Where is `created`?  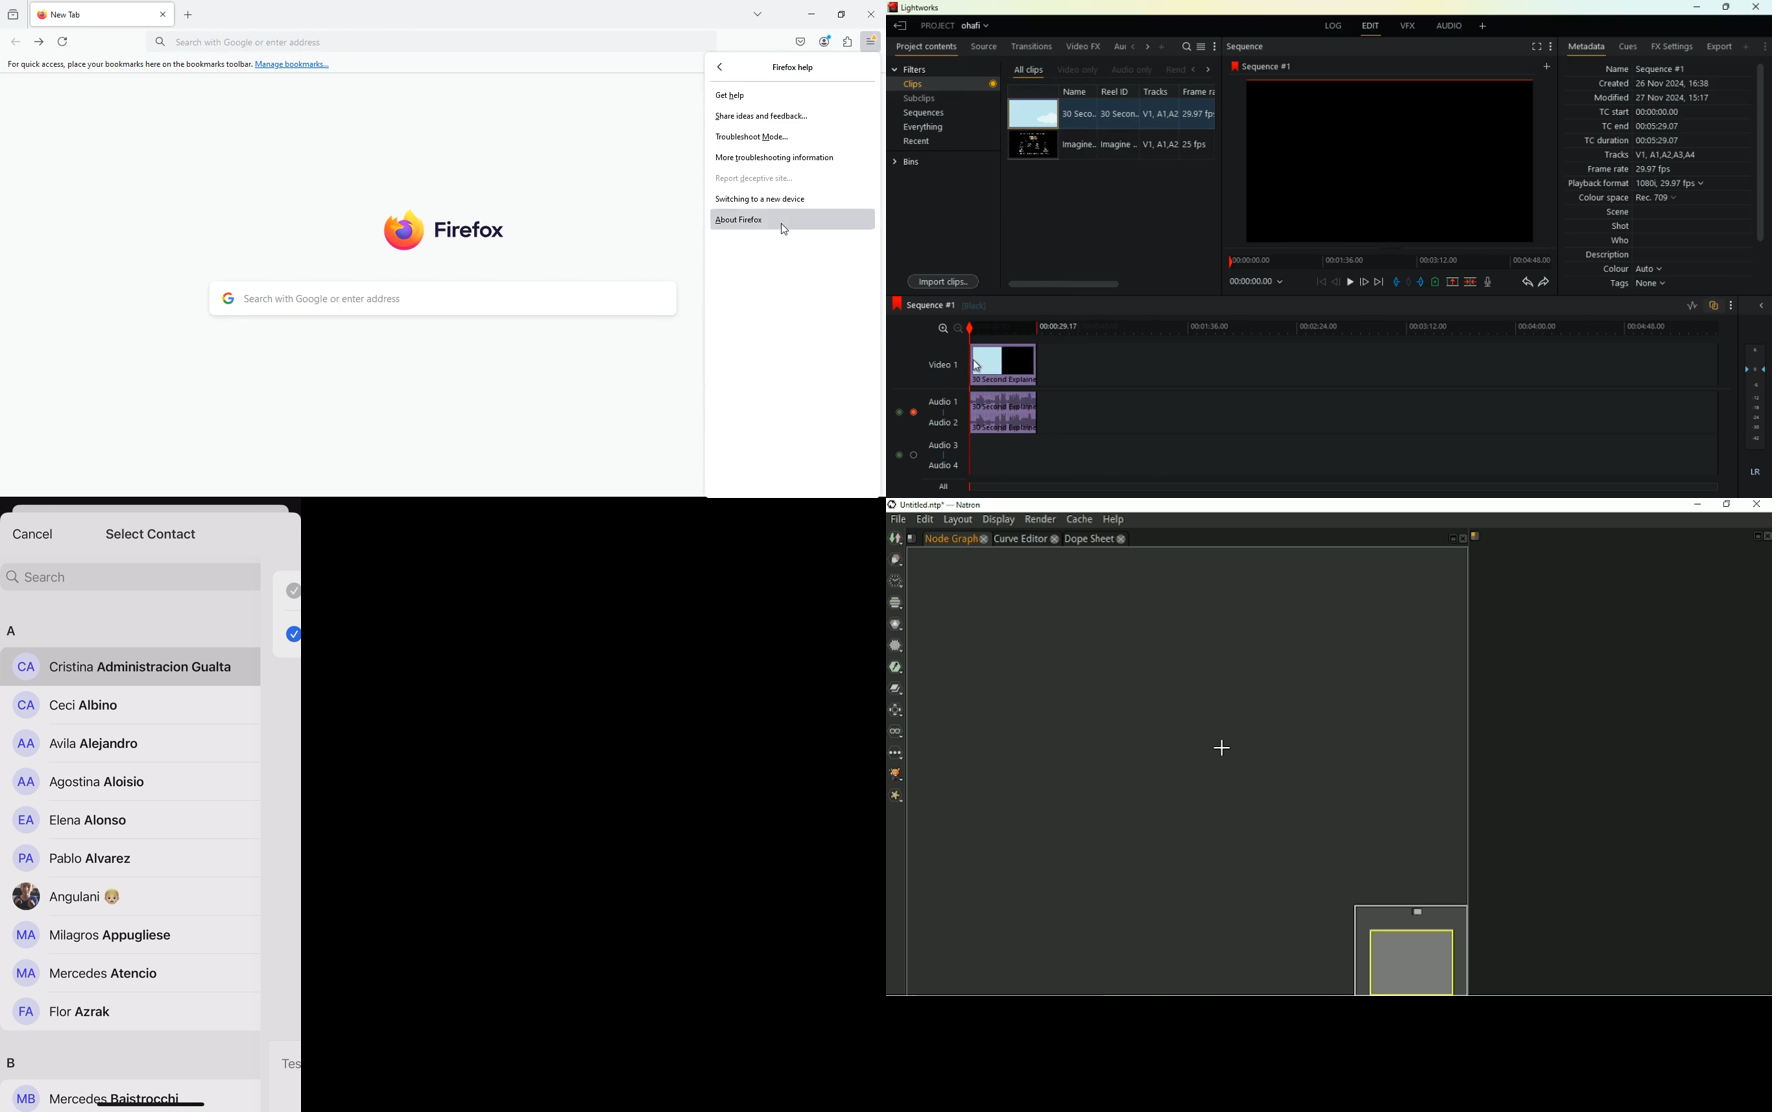 created is located at coordinates (1655, 83).